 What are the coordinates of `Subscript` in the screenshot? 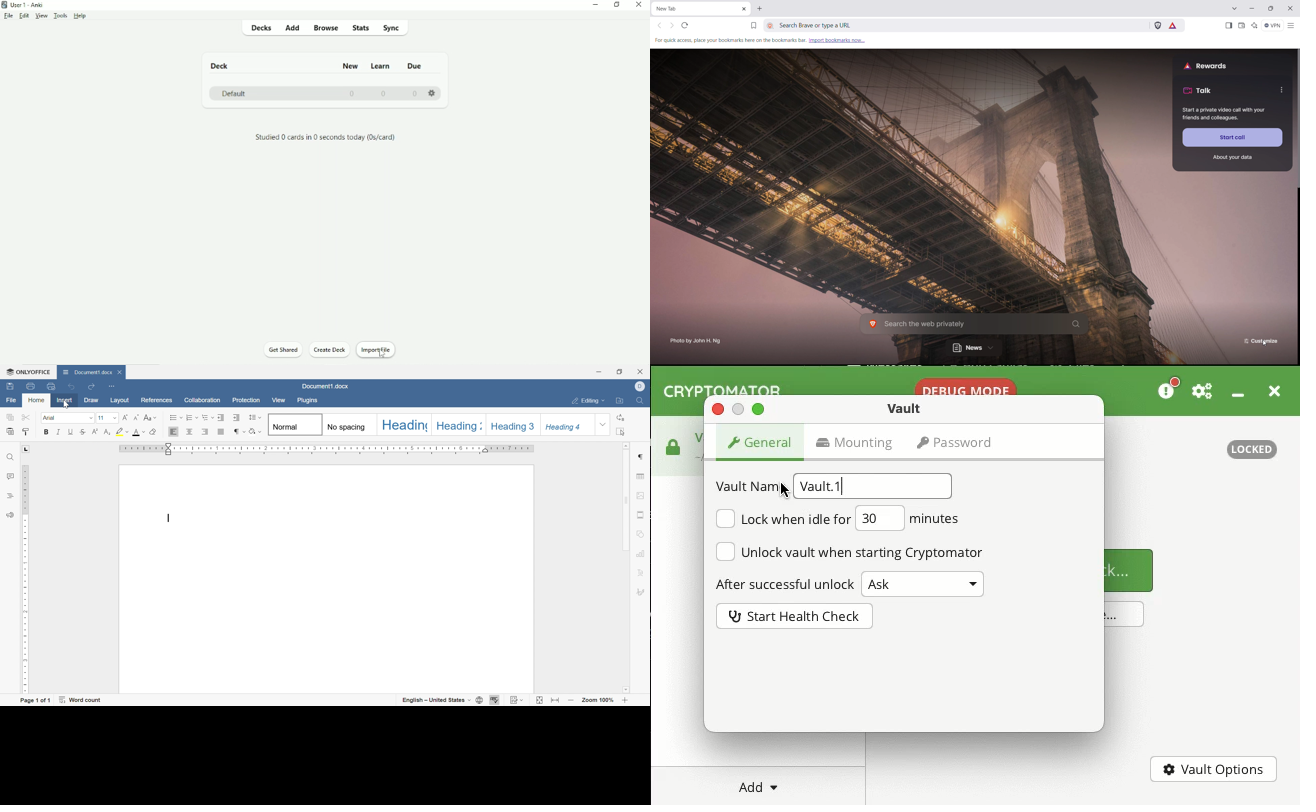 It's located at (107, 432).